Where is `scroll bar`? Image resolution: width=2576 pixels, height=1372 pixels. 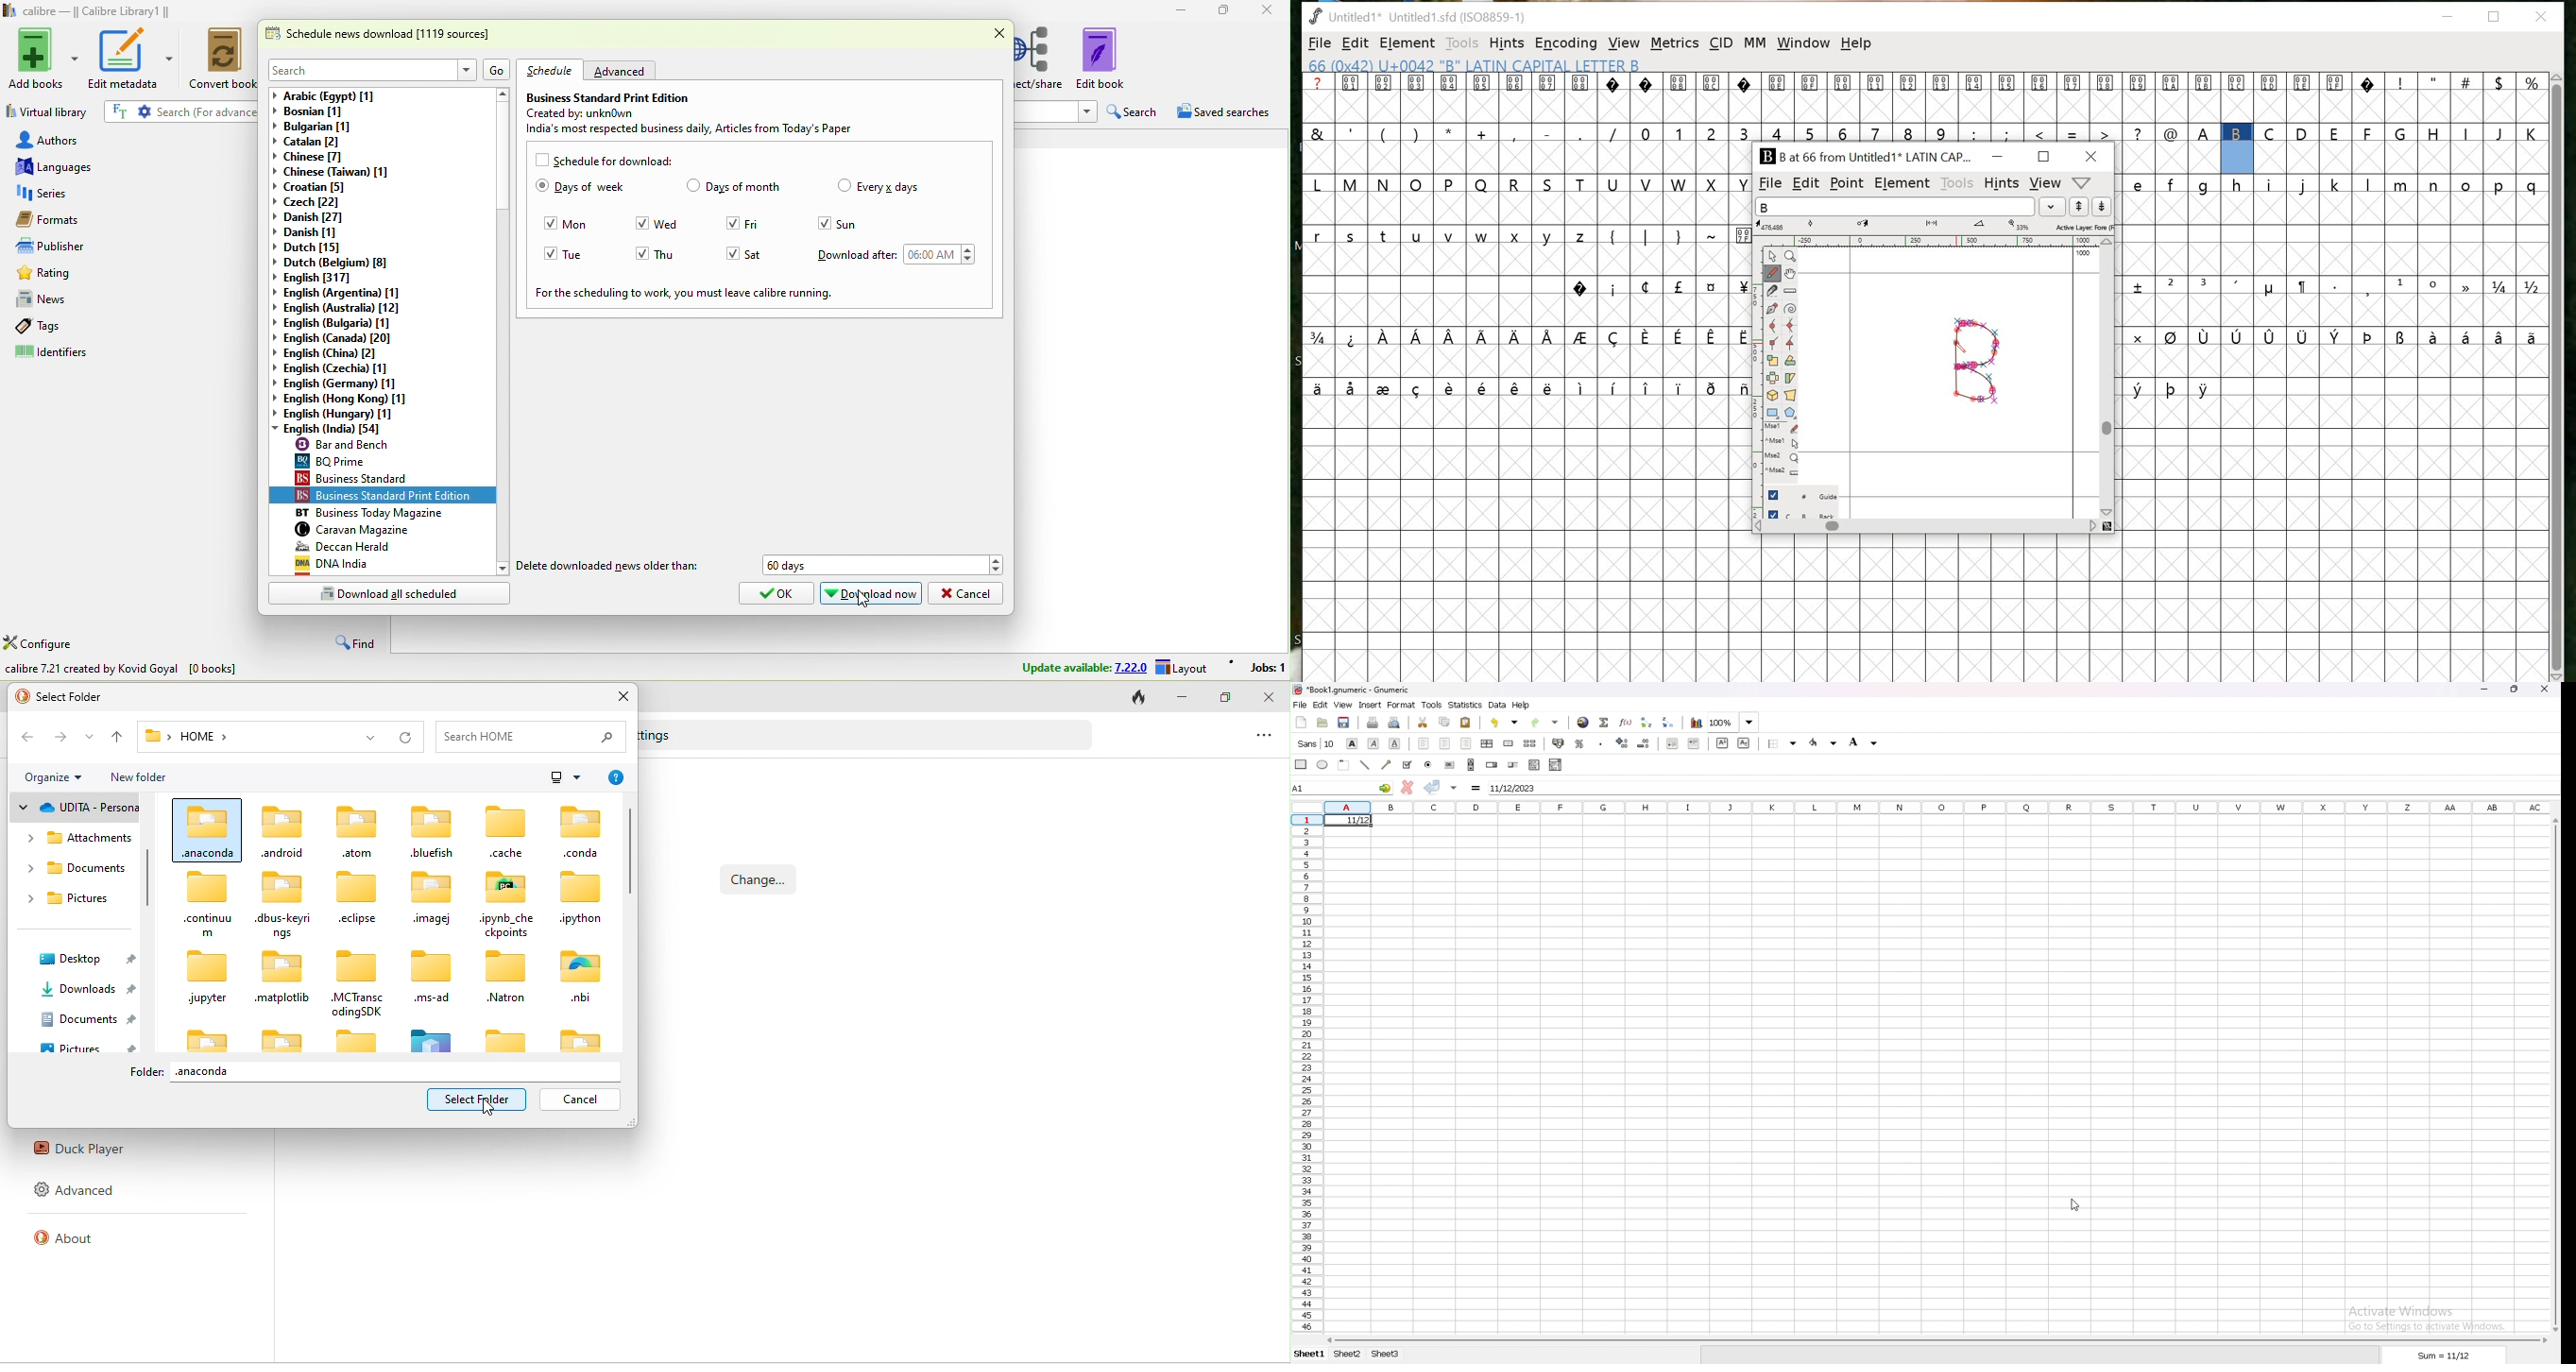
scroll bar is located at coordinates (1939, 1341).